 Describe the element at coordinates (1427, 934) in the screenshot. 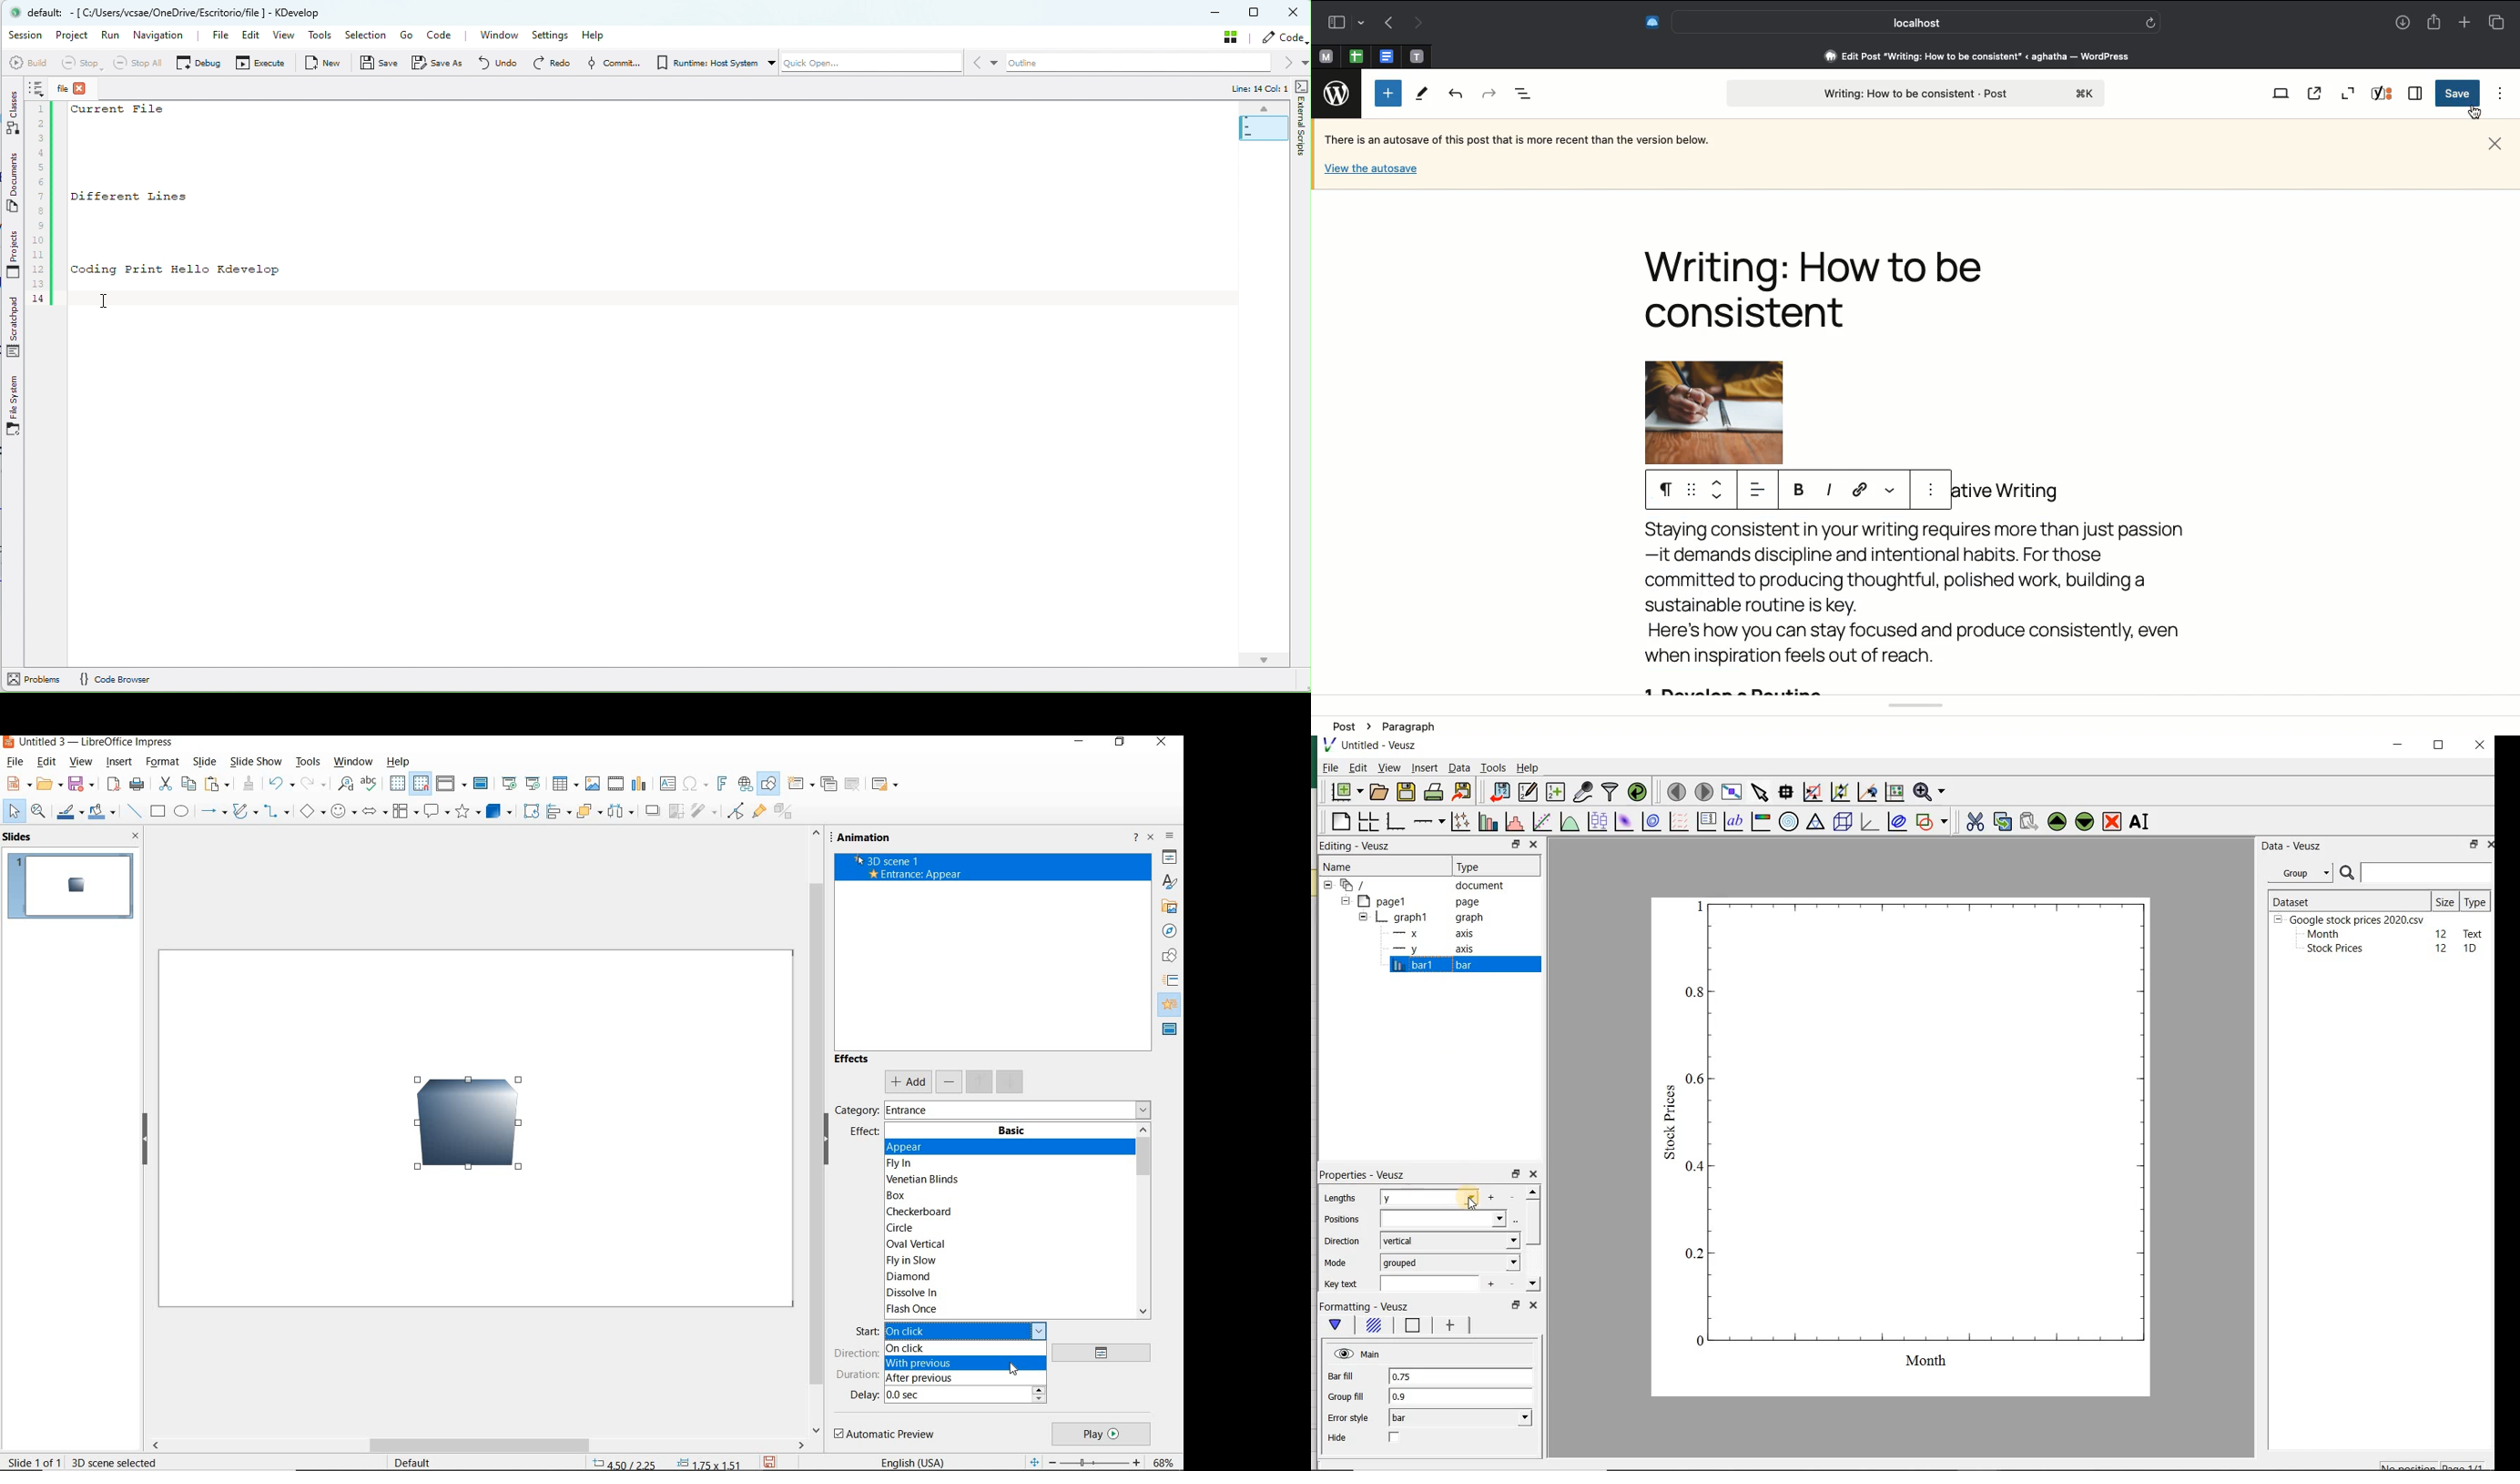

I see `x axis` at that location.